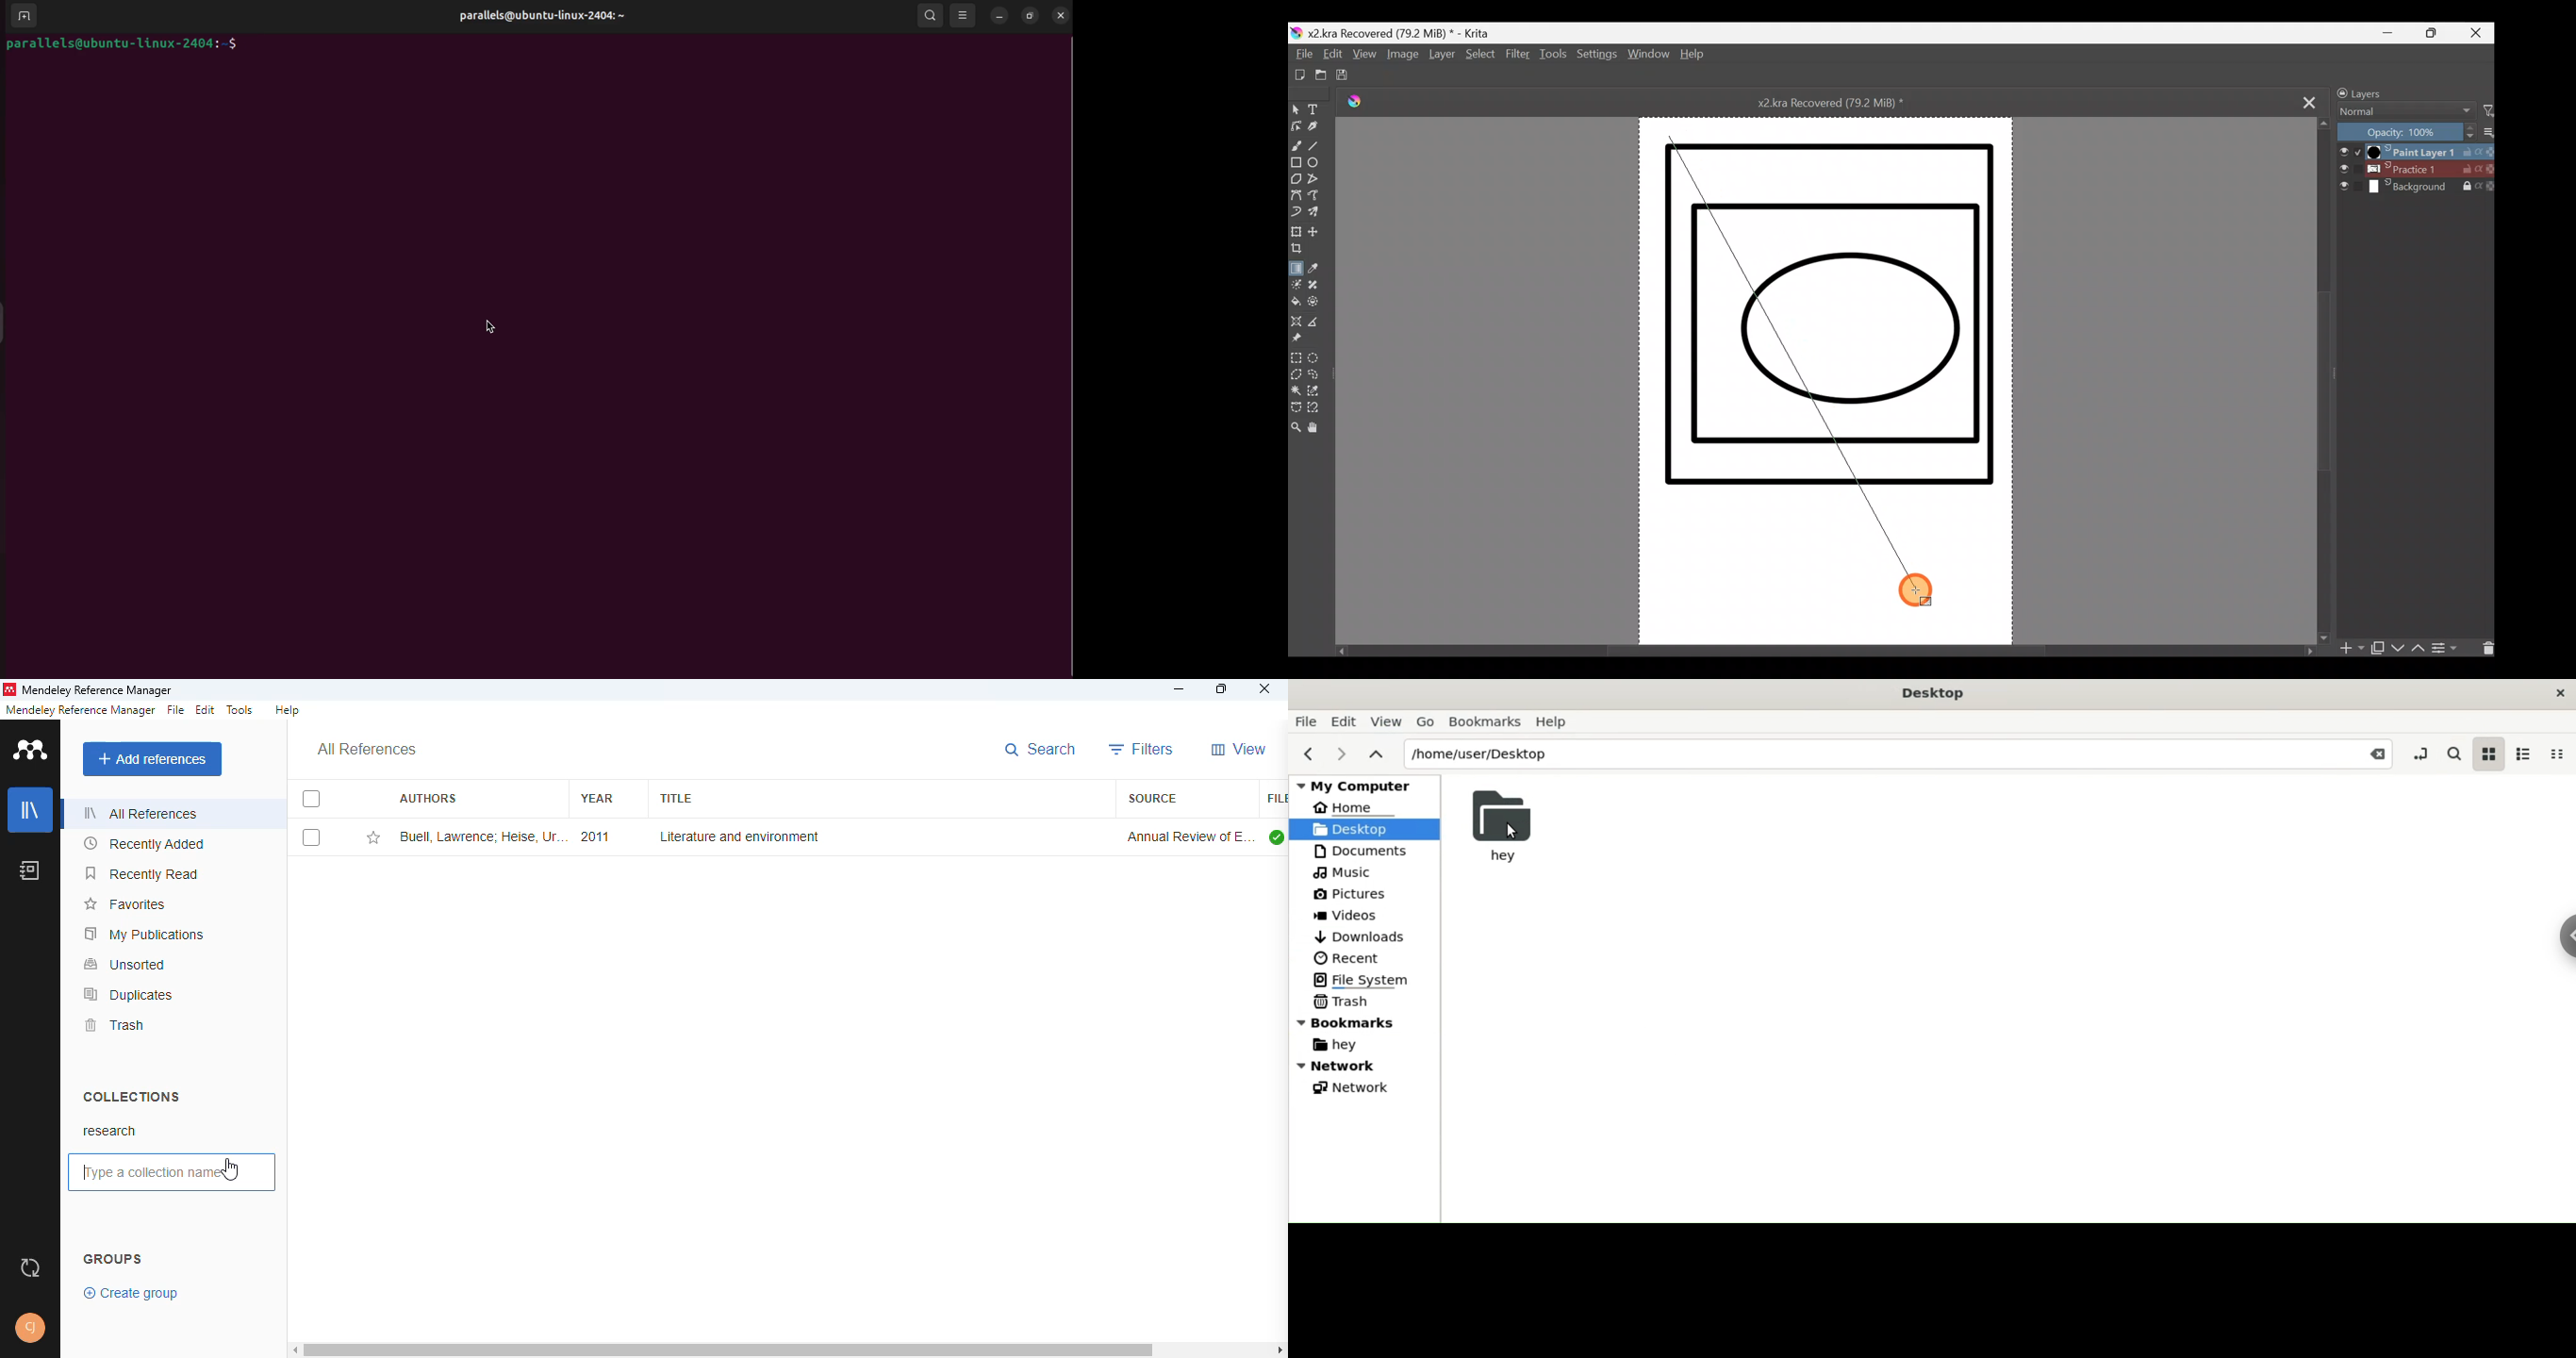 This screenshot has width=2576, height=1372. I want to click on close, so click(2560, 694).